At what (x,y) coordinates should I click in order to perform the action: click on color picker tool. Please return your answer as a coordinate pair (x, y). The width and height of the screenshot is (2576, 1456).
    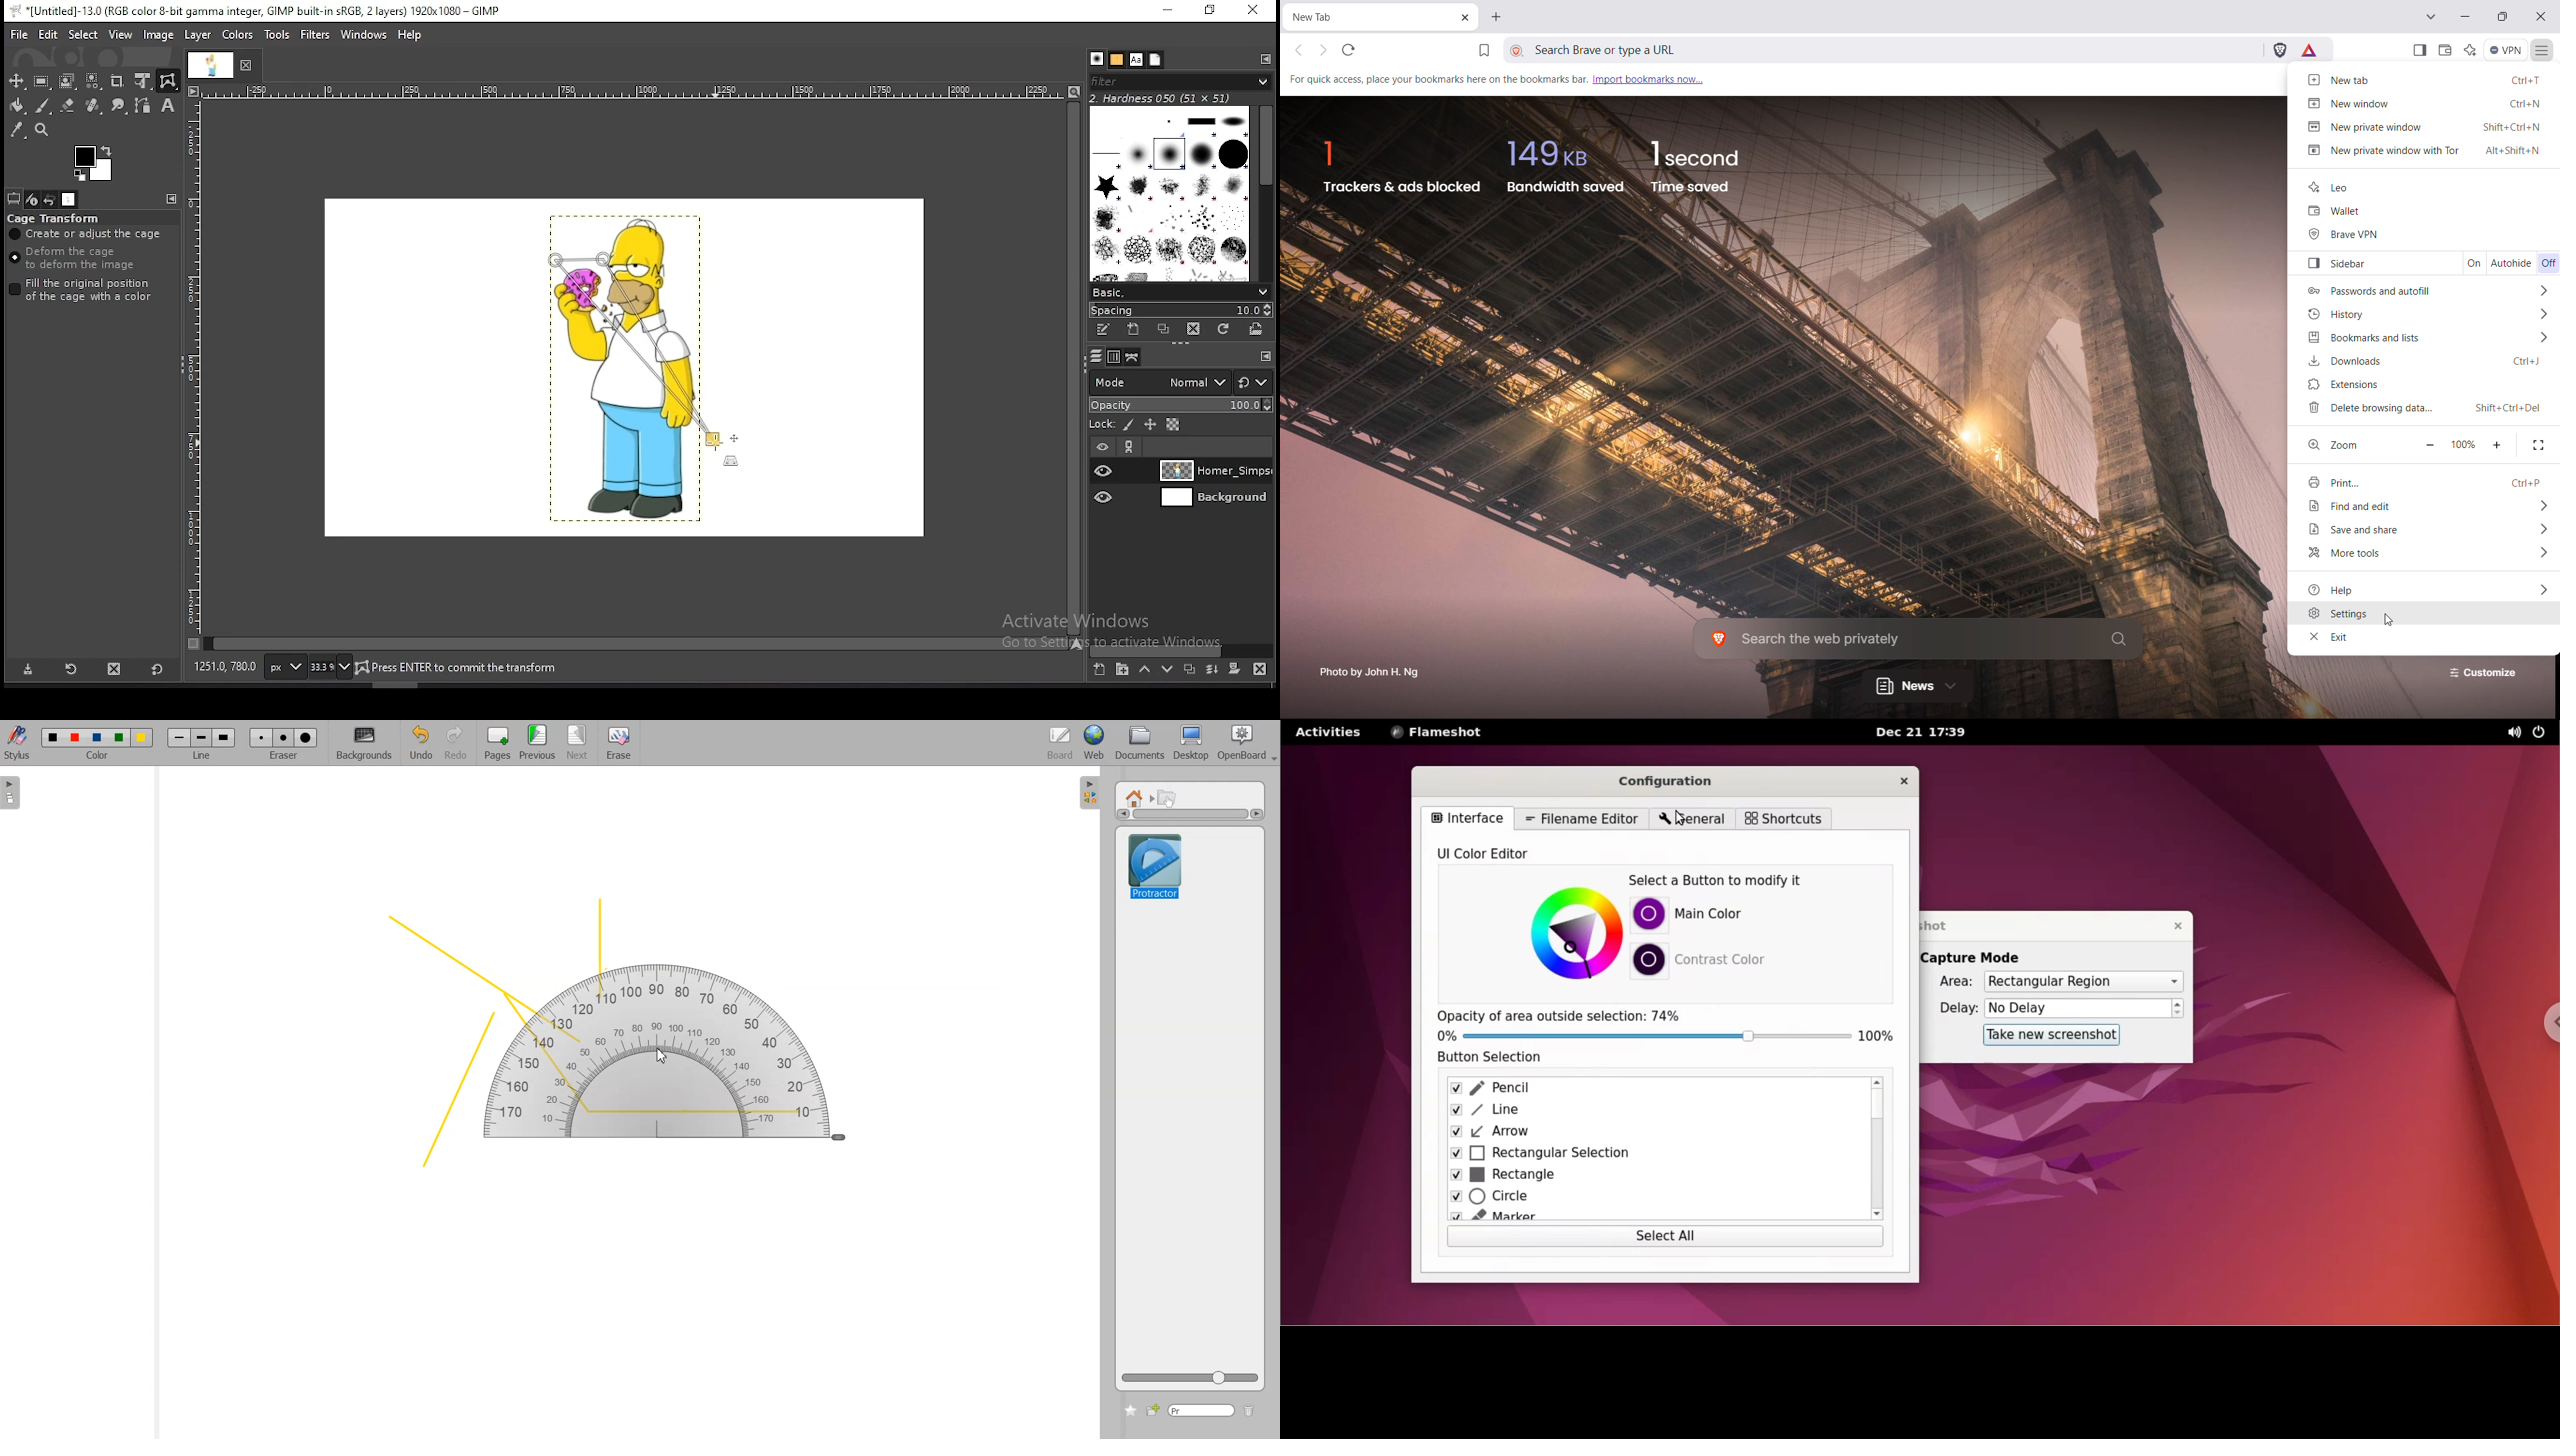
    Looking at the image, I should click on (17, 129).